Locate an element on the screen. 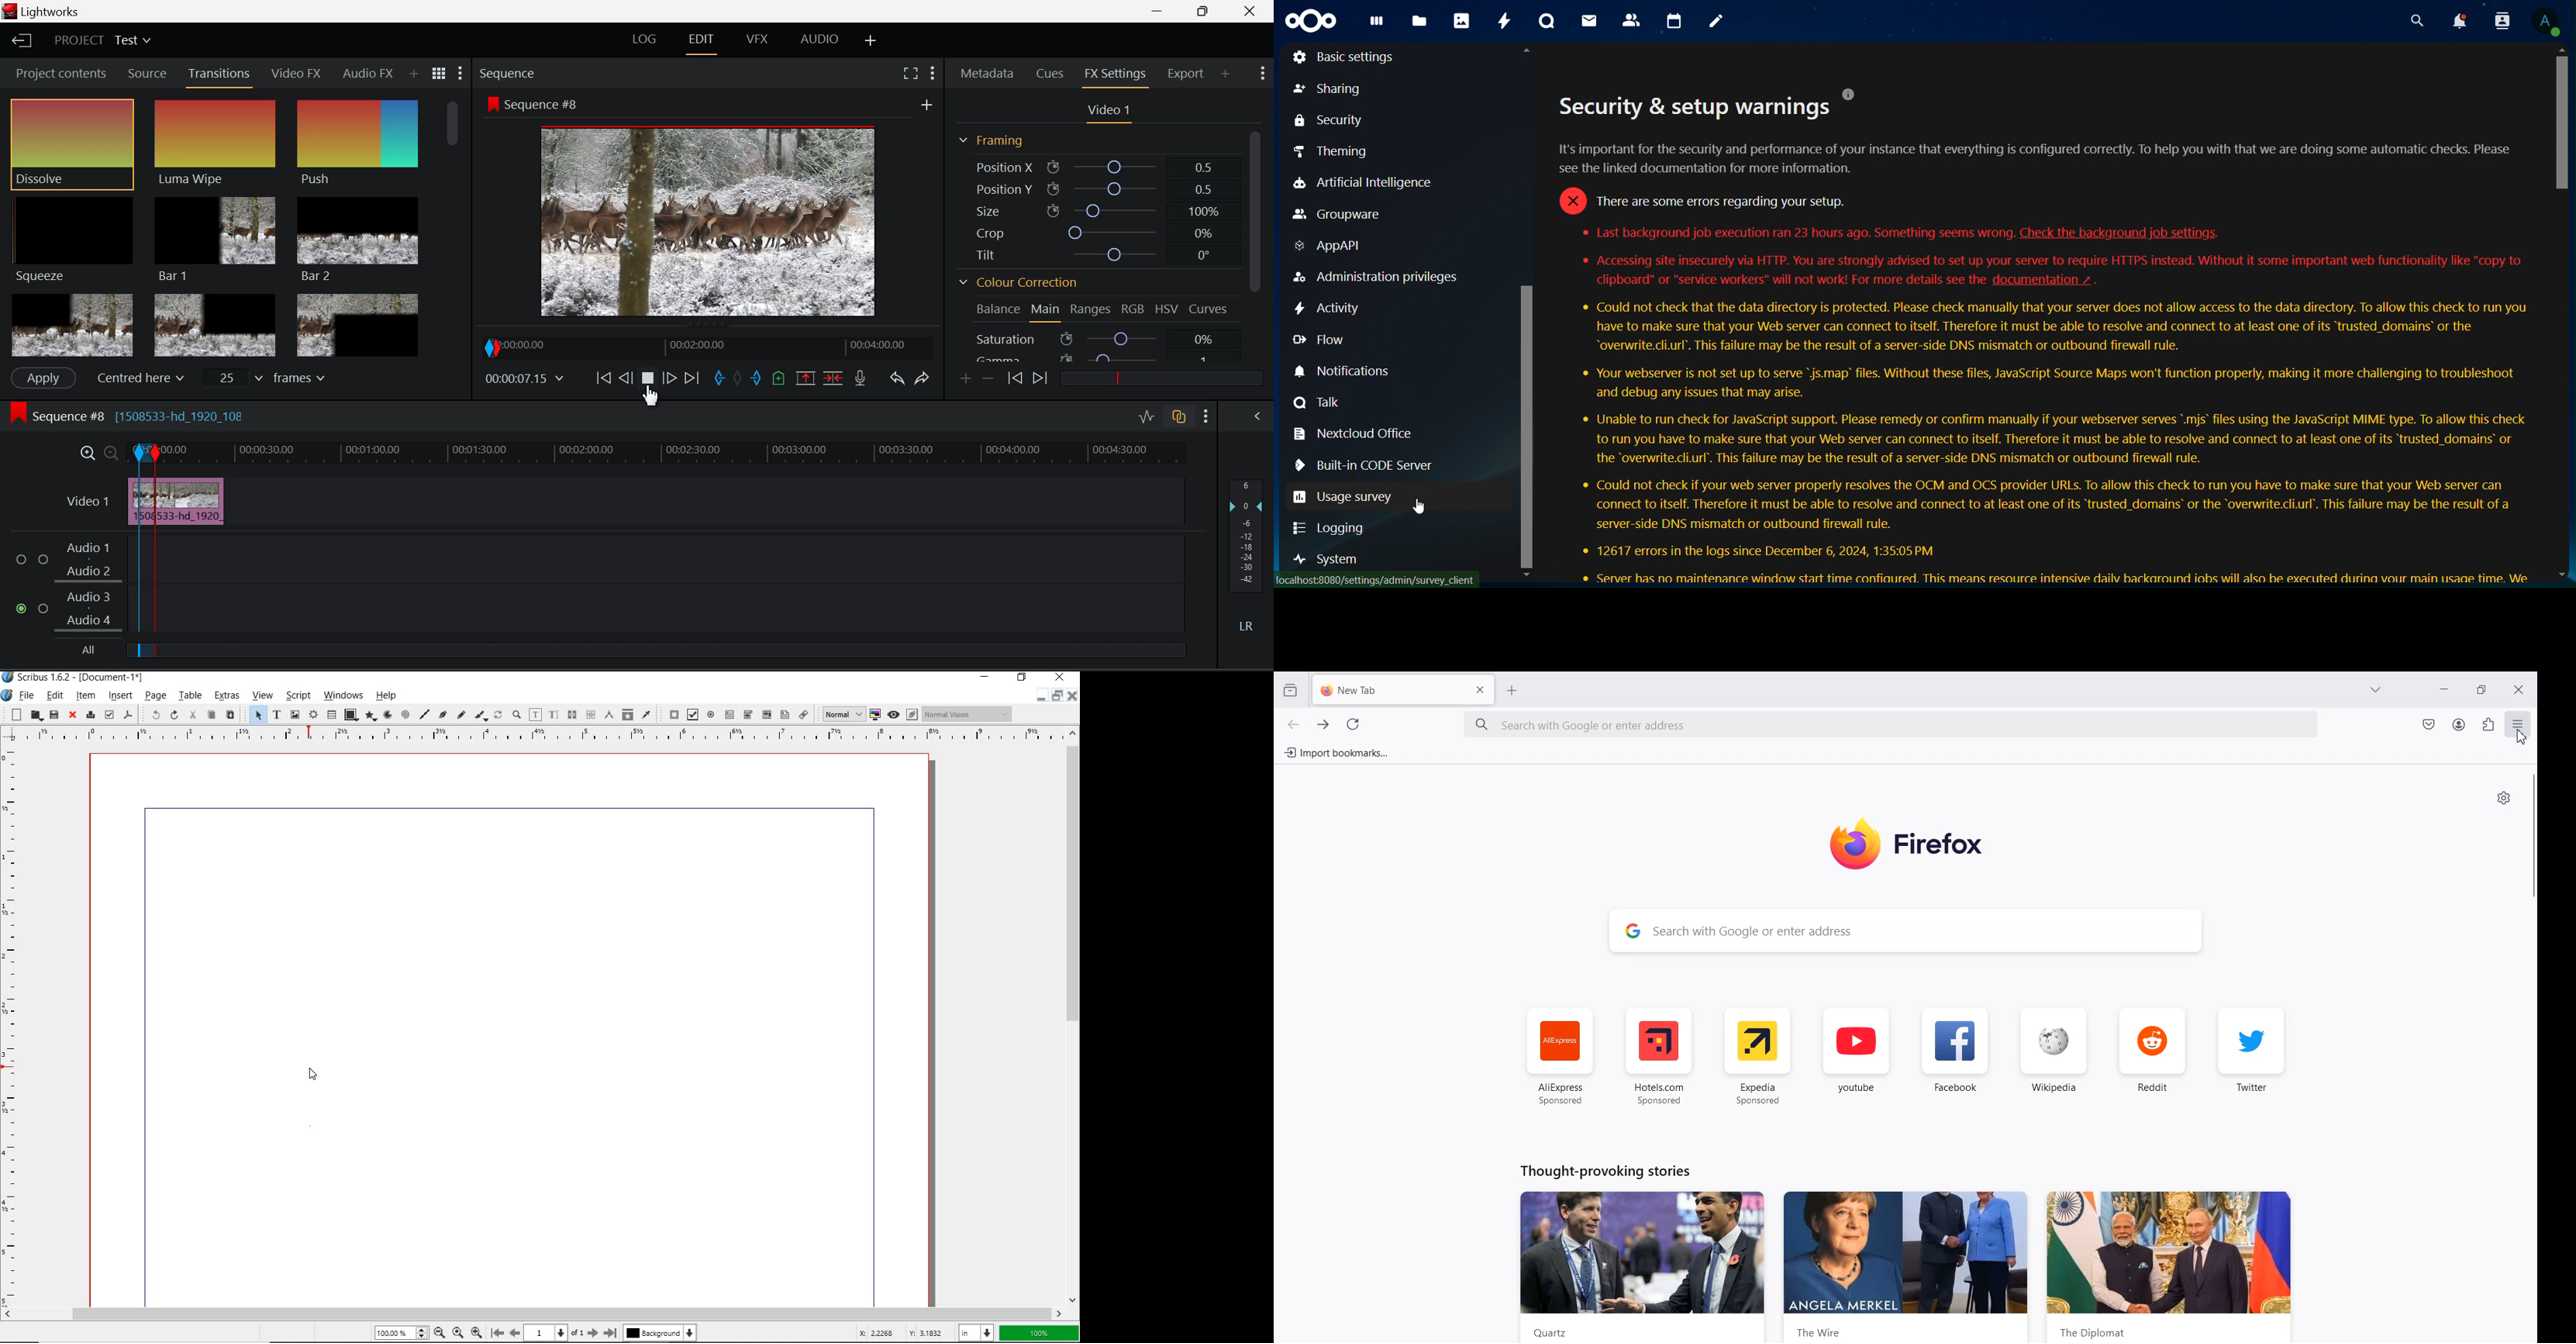  pdf check box is located at coordinates (692, 715).